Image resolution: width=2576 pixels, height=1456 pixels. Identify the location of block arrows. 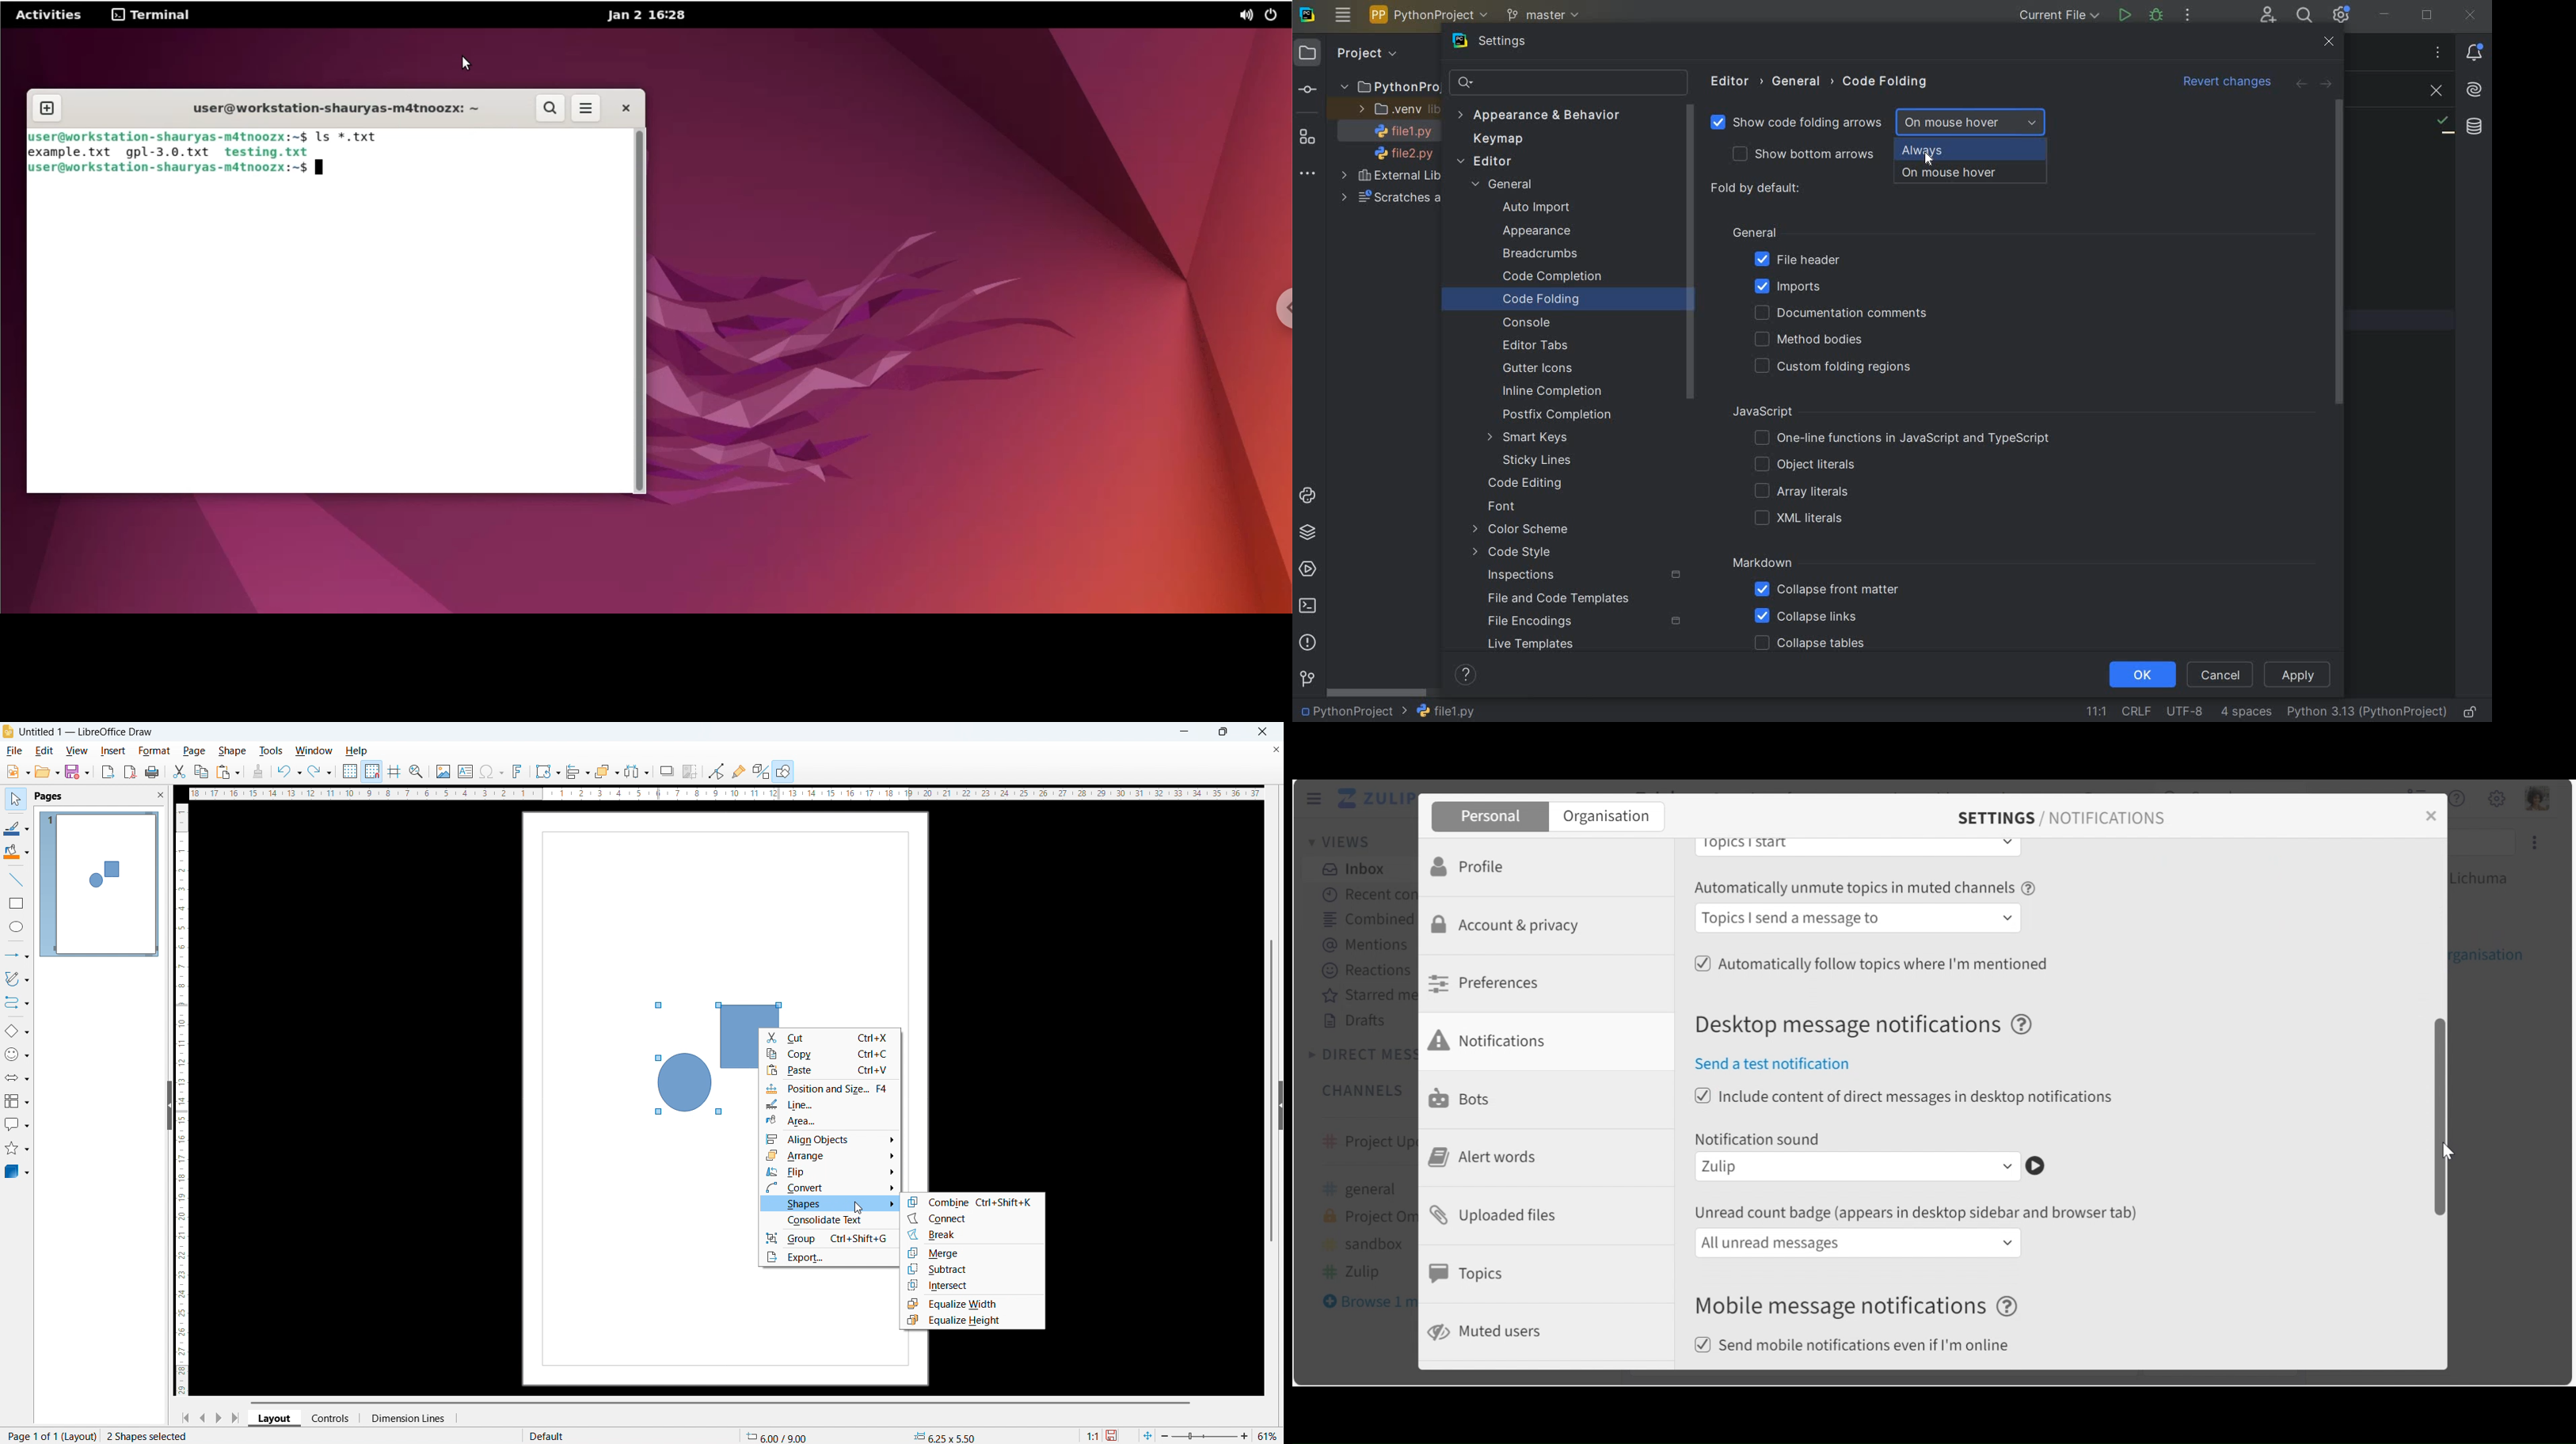
(17, 1078).